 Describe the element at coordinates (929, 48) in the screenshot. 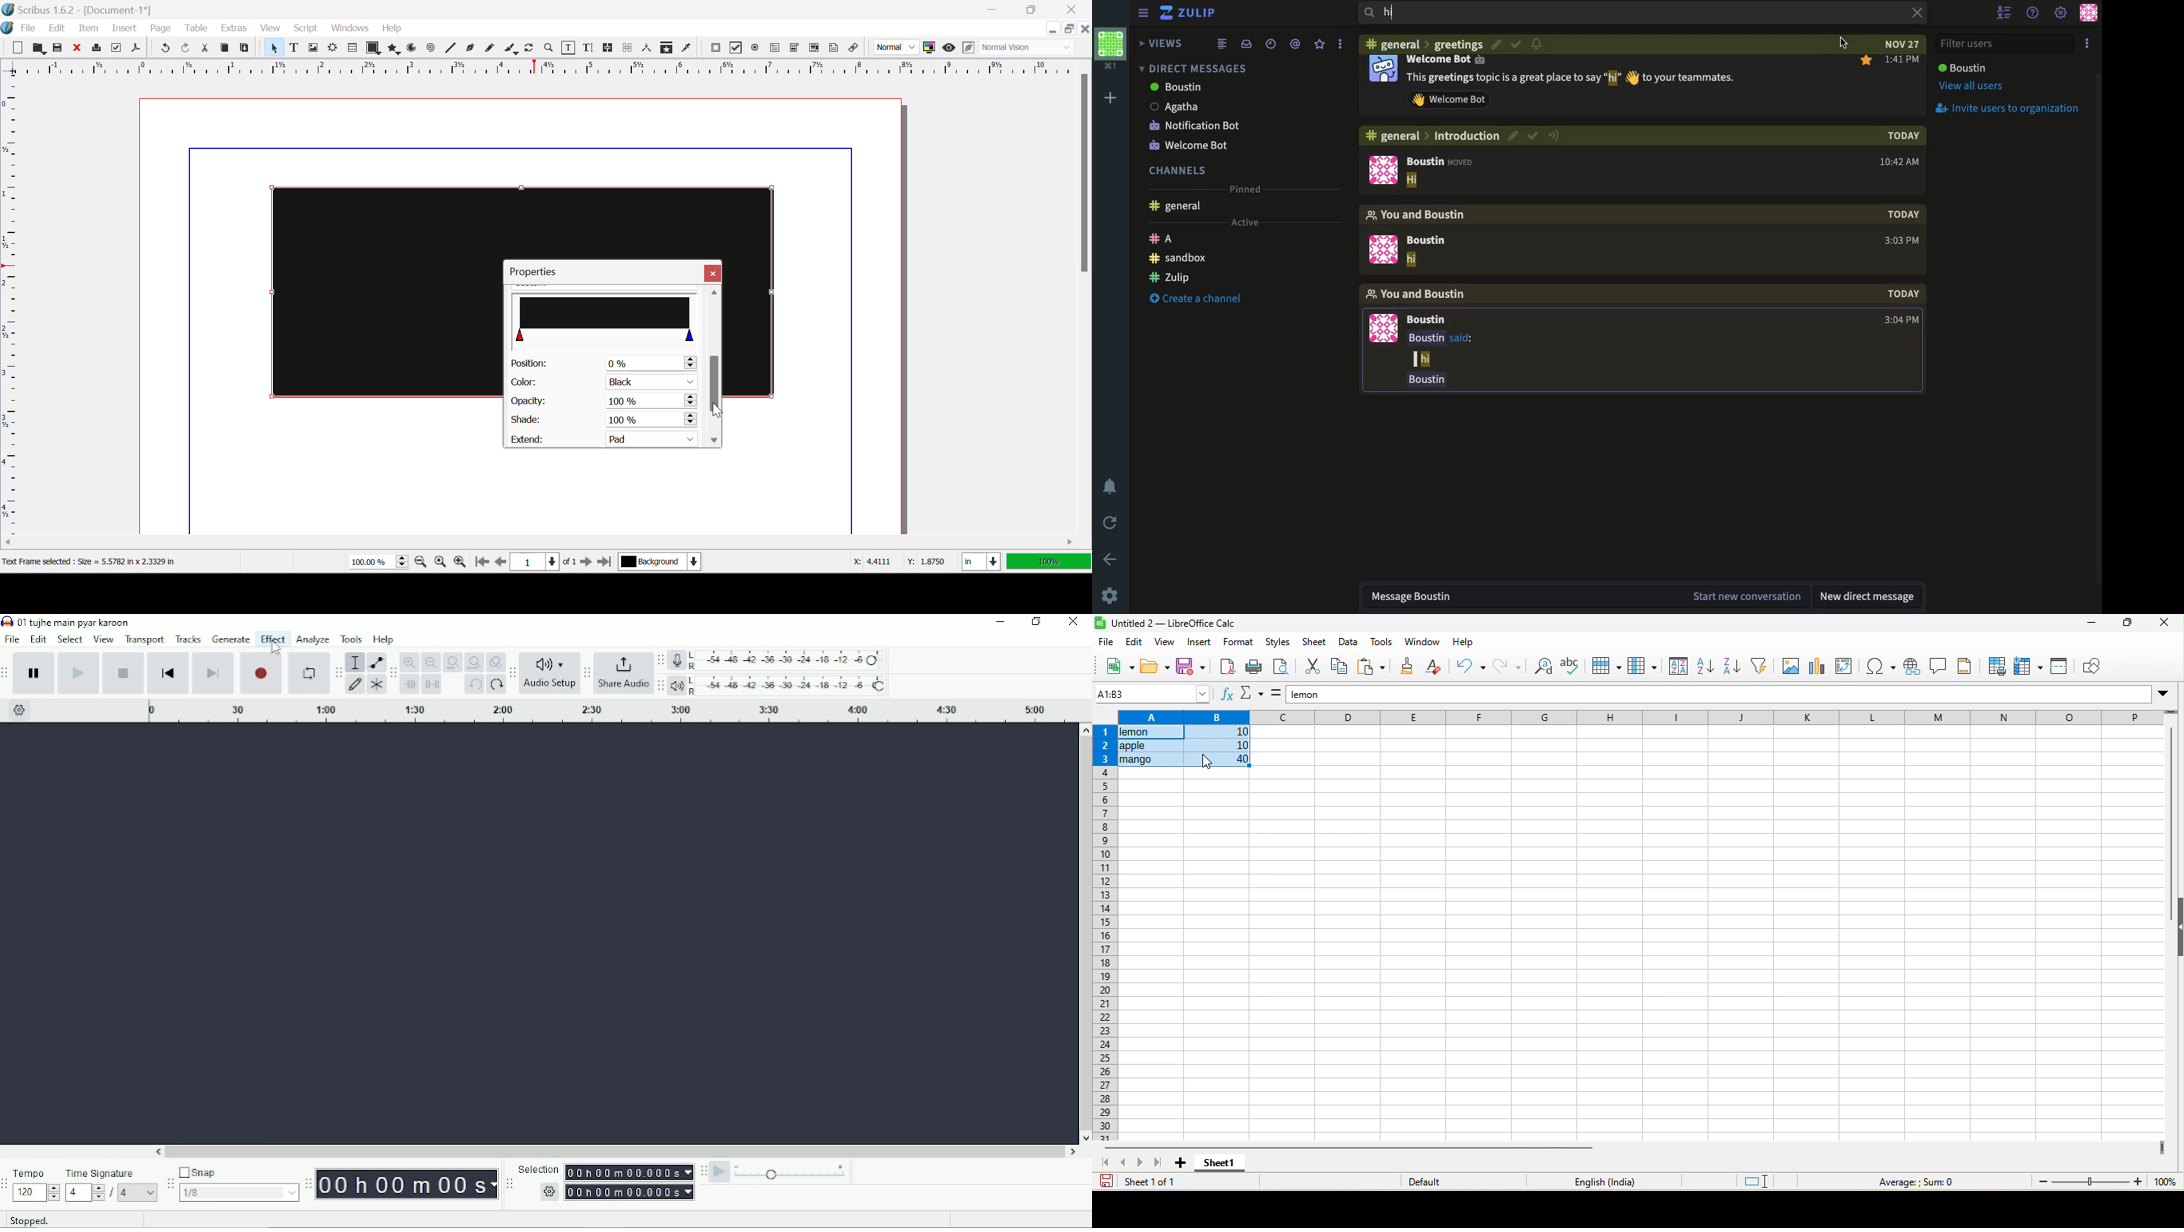

I see `Toggle Color Management` at that location.